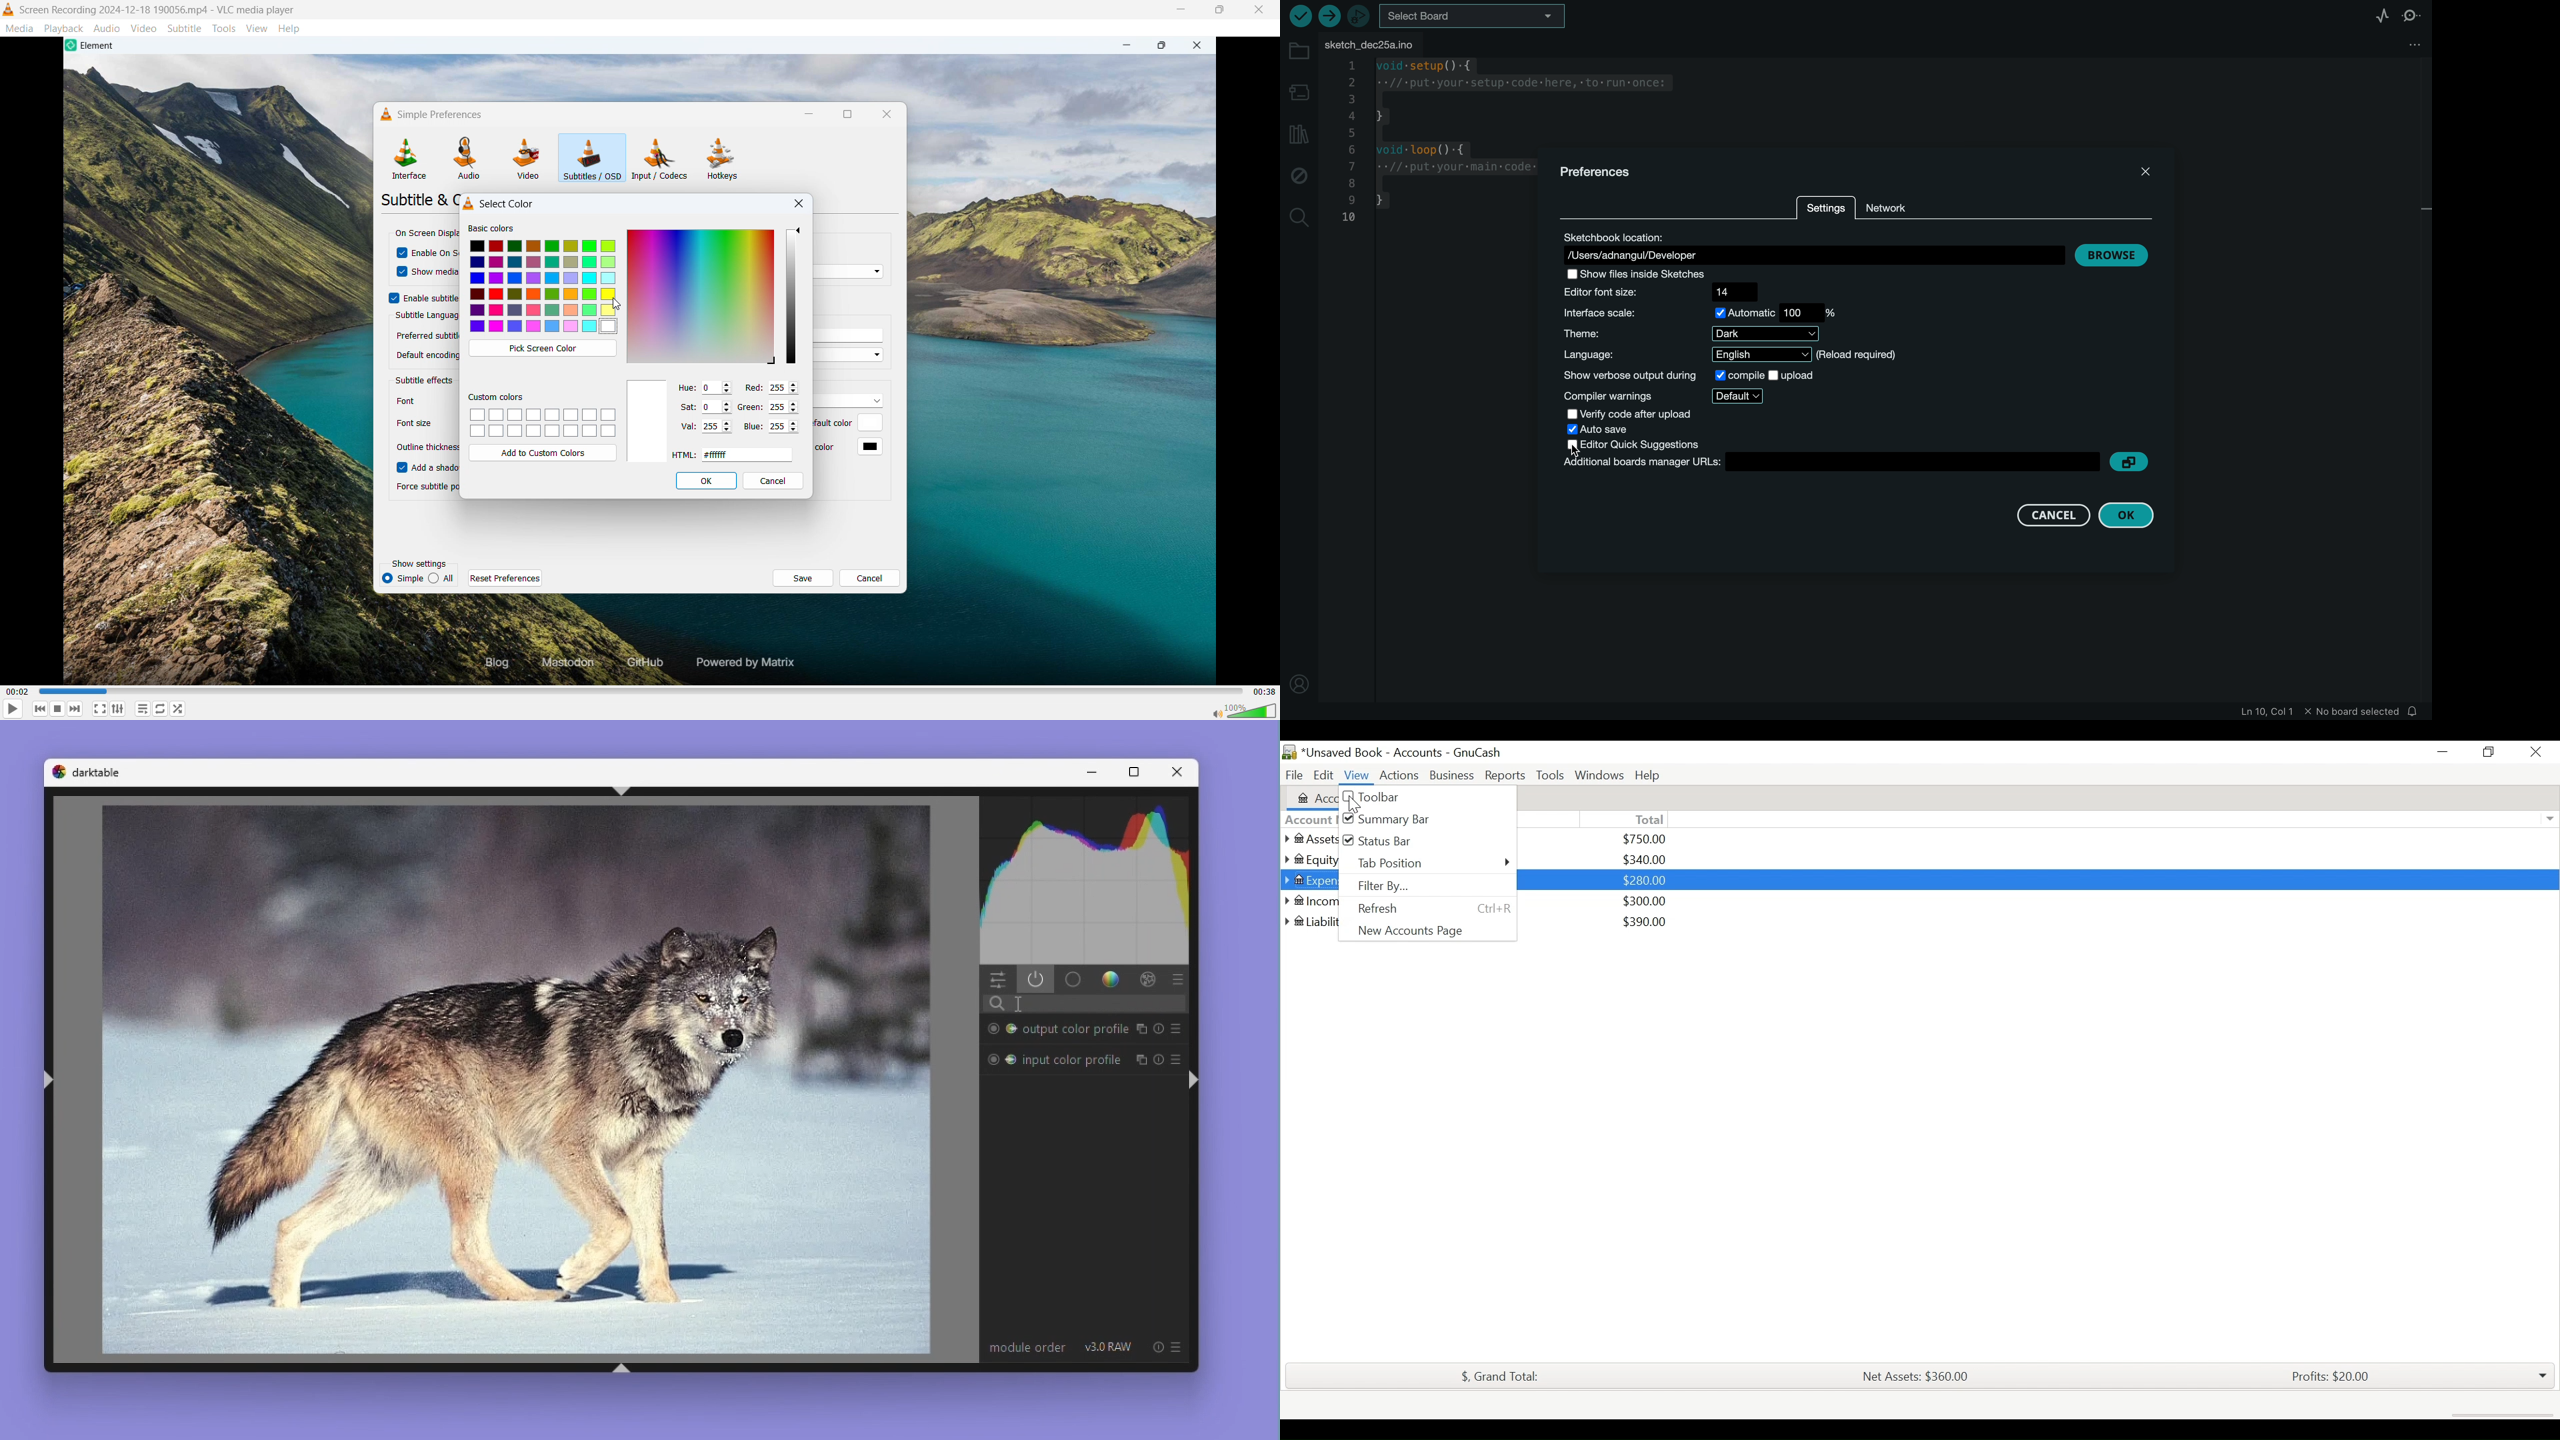  I want to click on $750.00, so click(1646, 839).